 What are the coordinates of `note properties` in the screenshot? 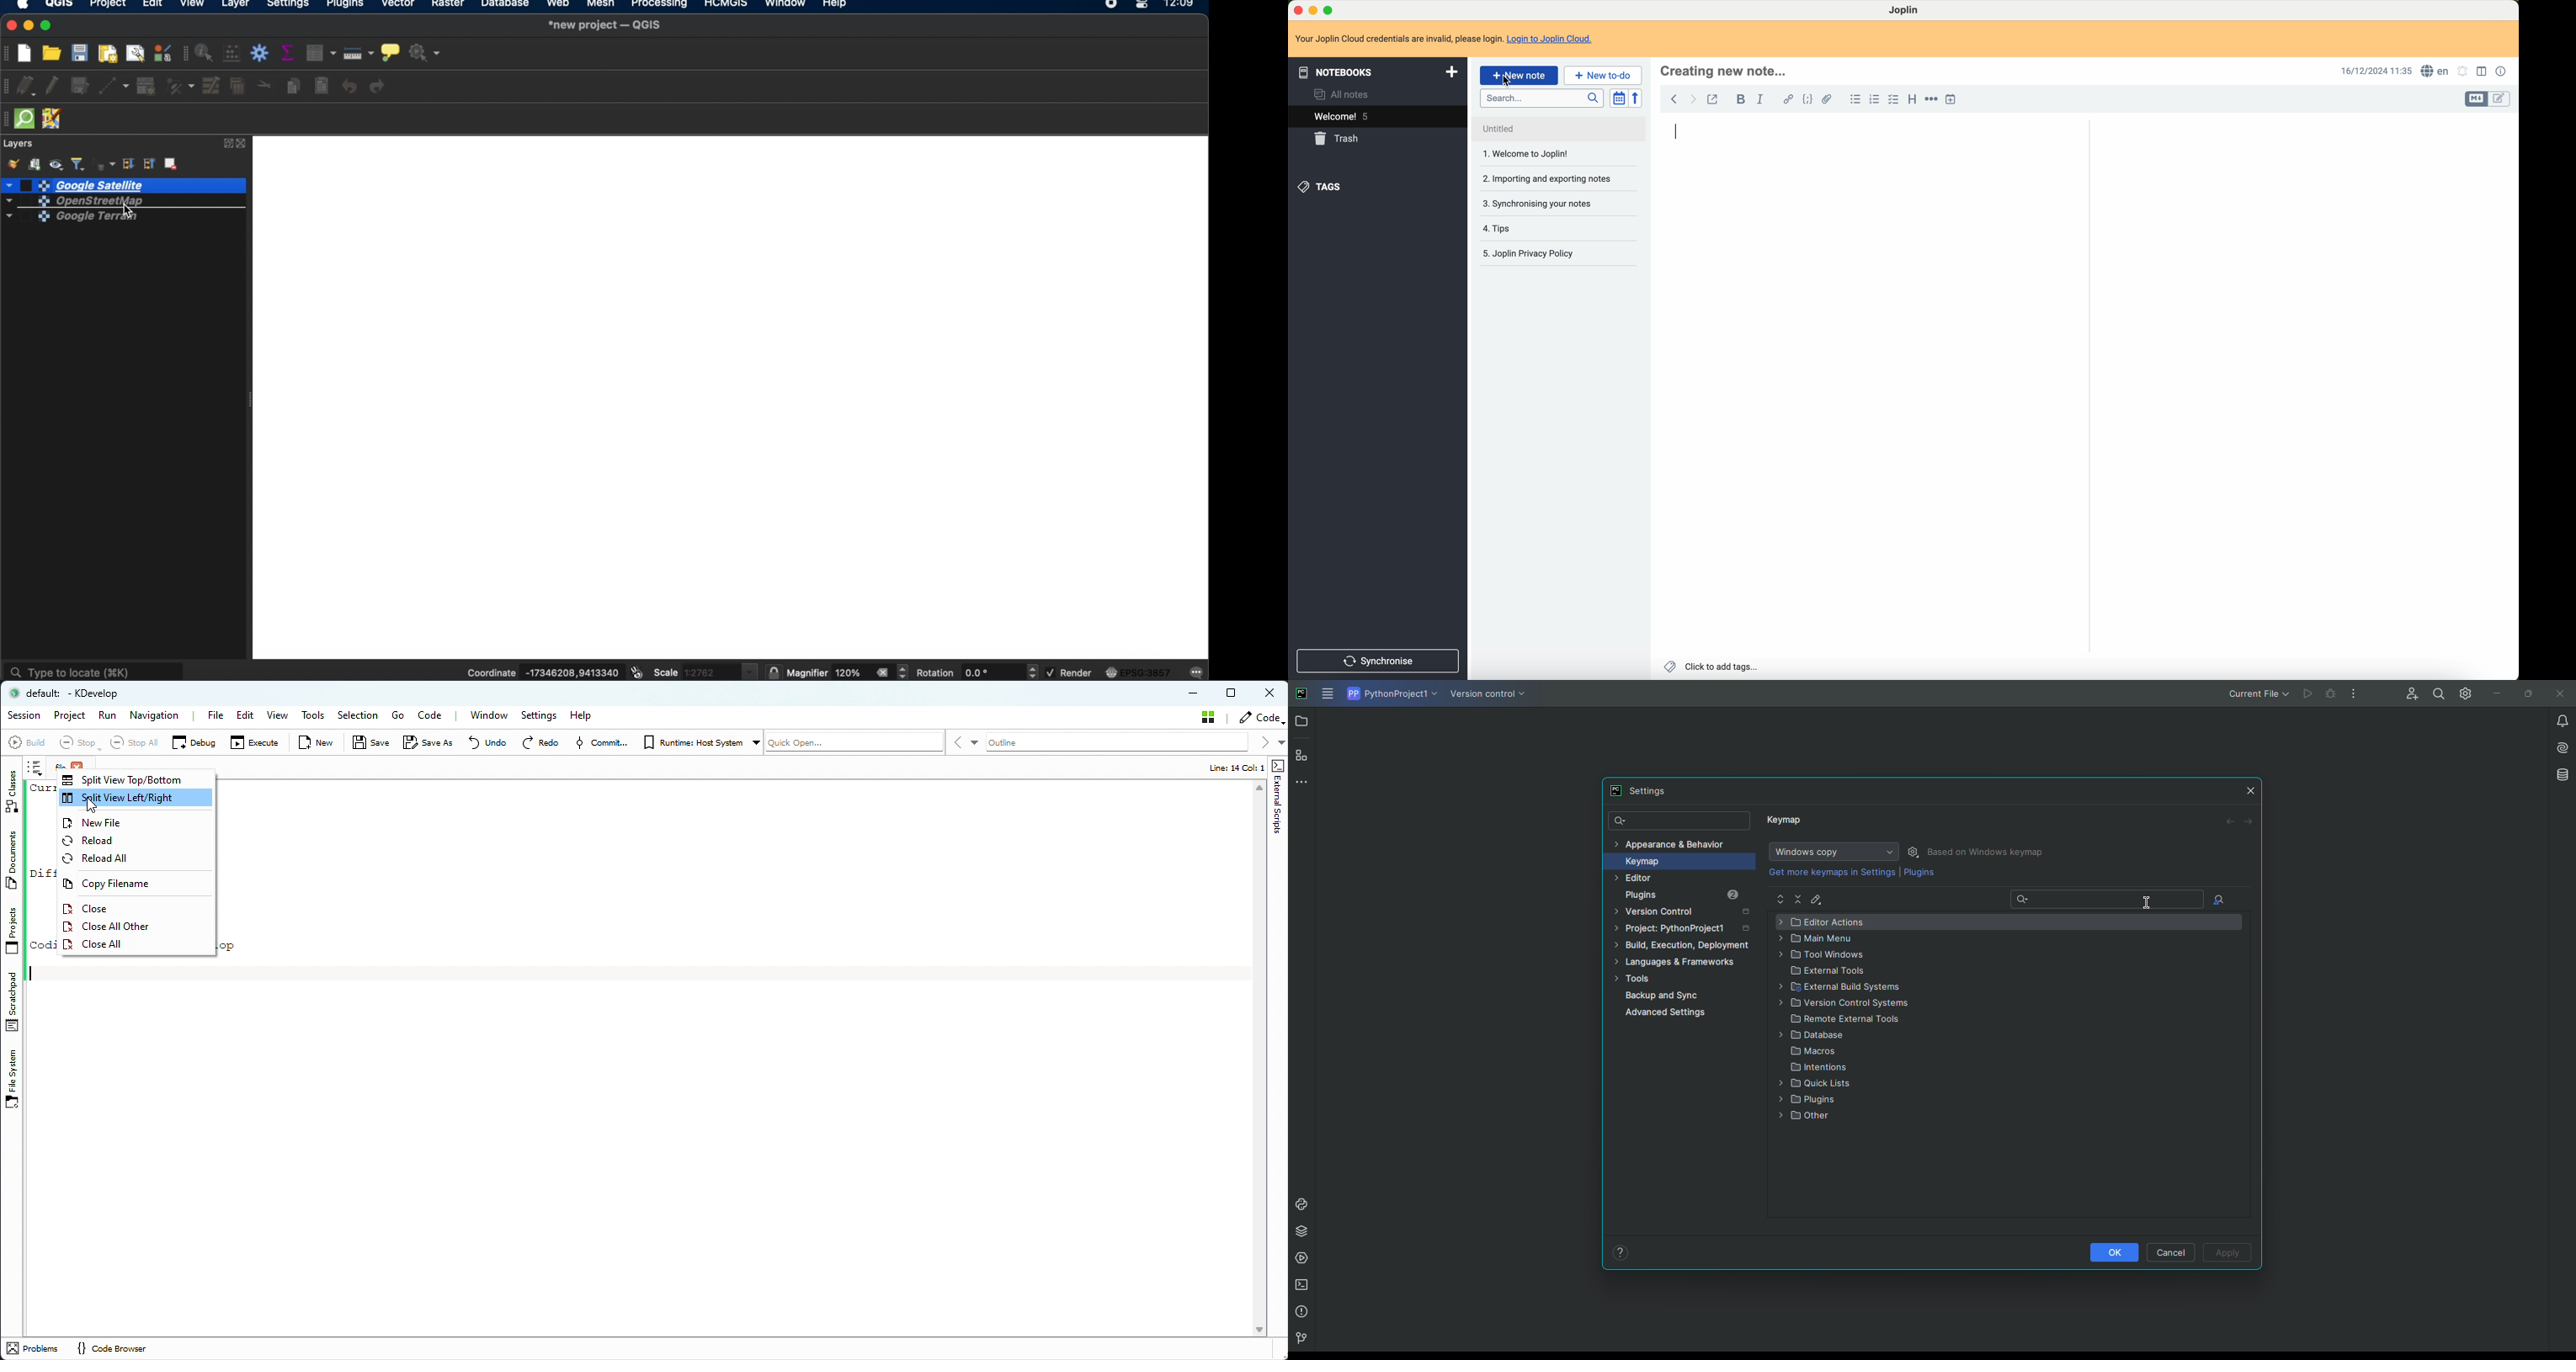 It's located at (2503, 71).